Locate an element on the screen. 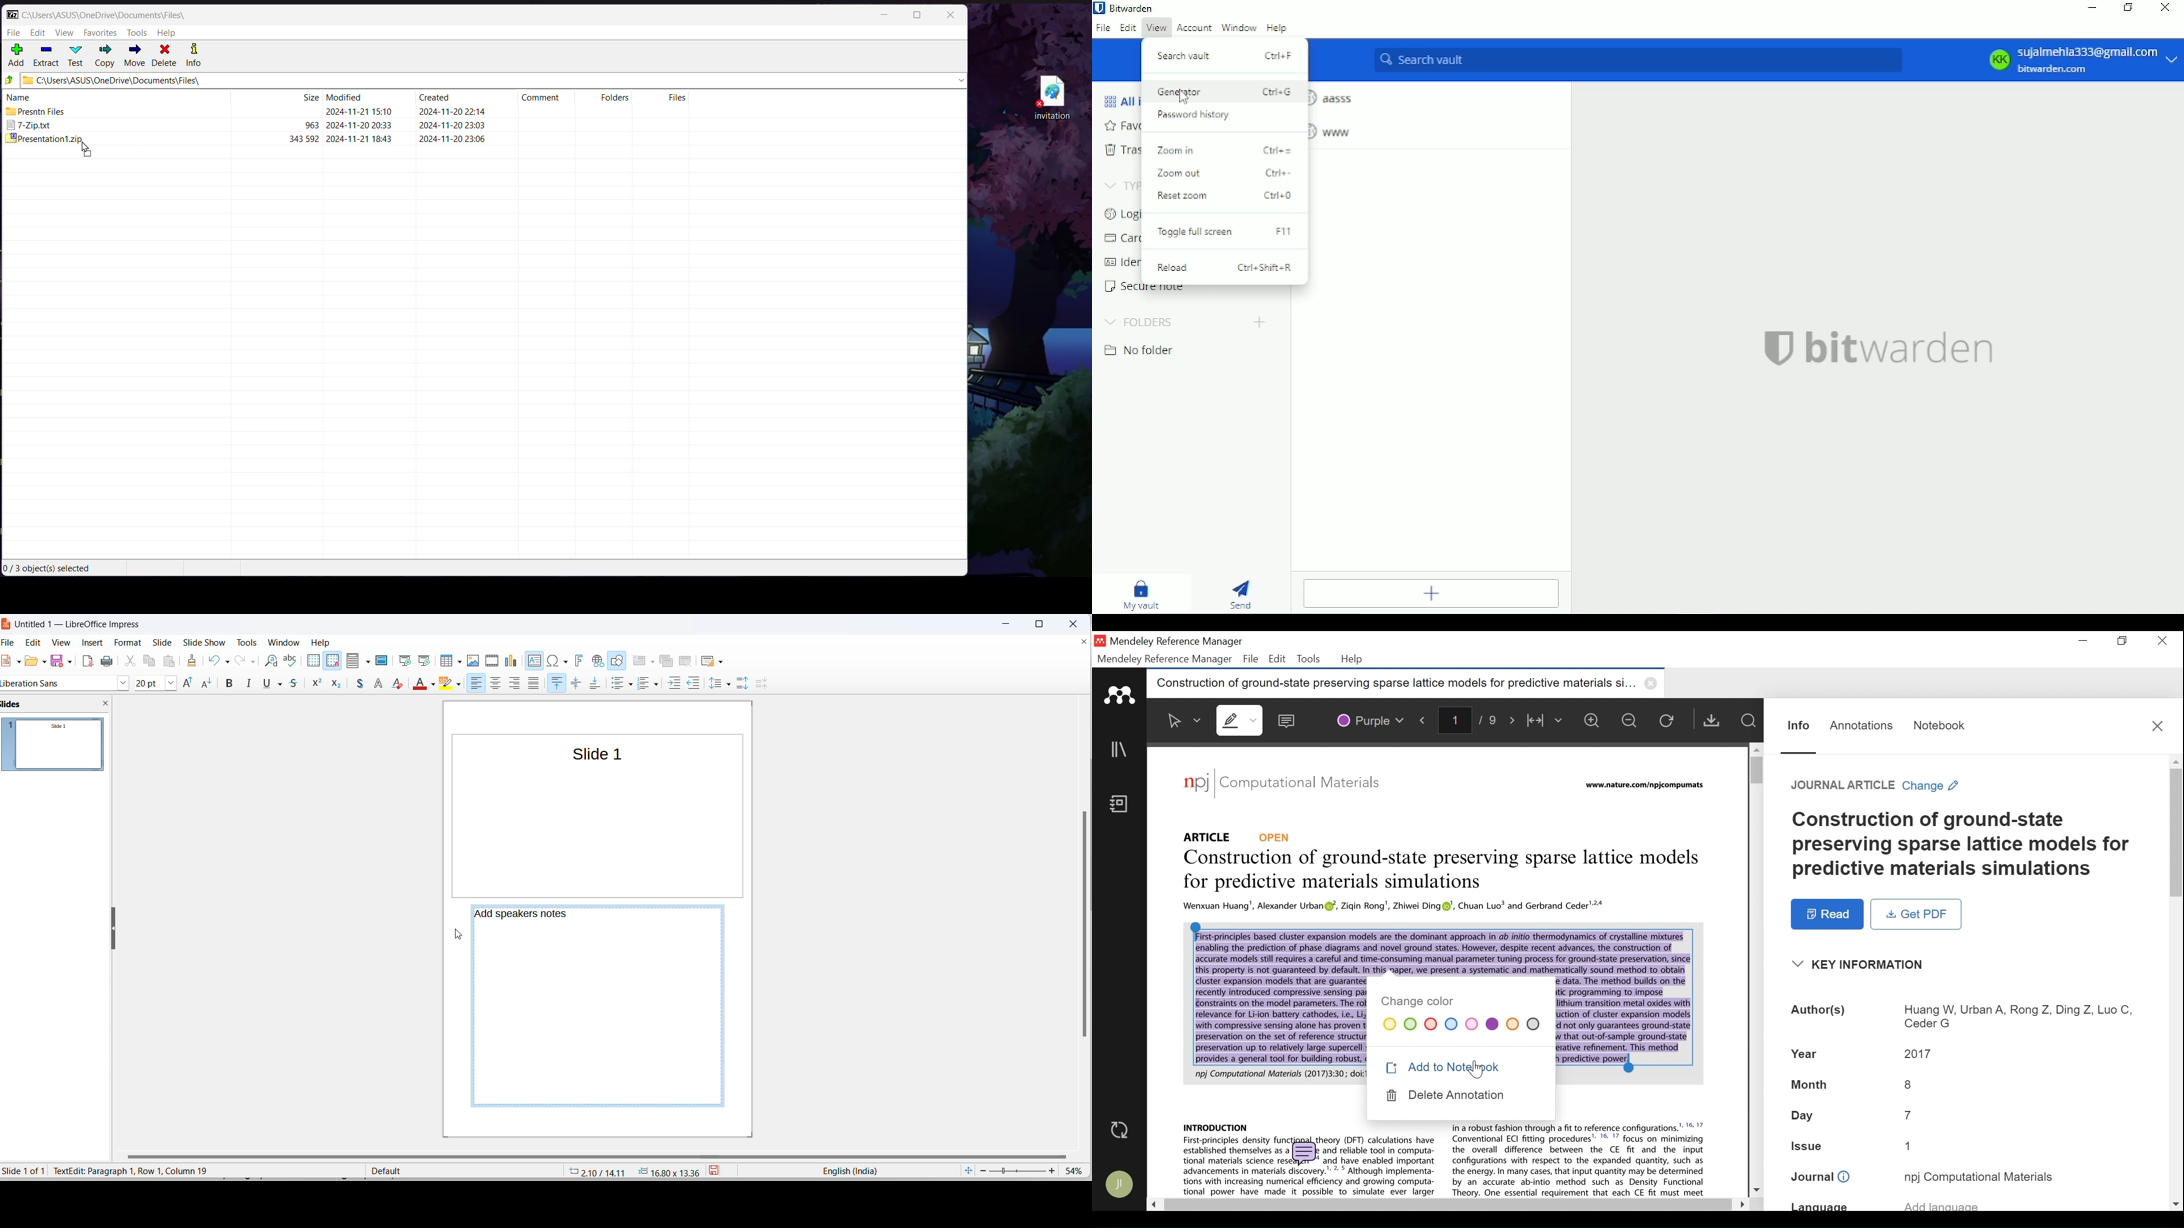 This screenshot has width=2184, height=1232. Journal is located at coordinates (1979, 1176).